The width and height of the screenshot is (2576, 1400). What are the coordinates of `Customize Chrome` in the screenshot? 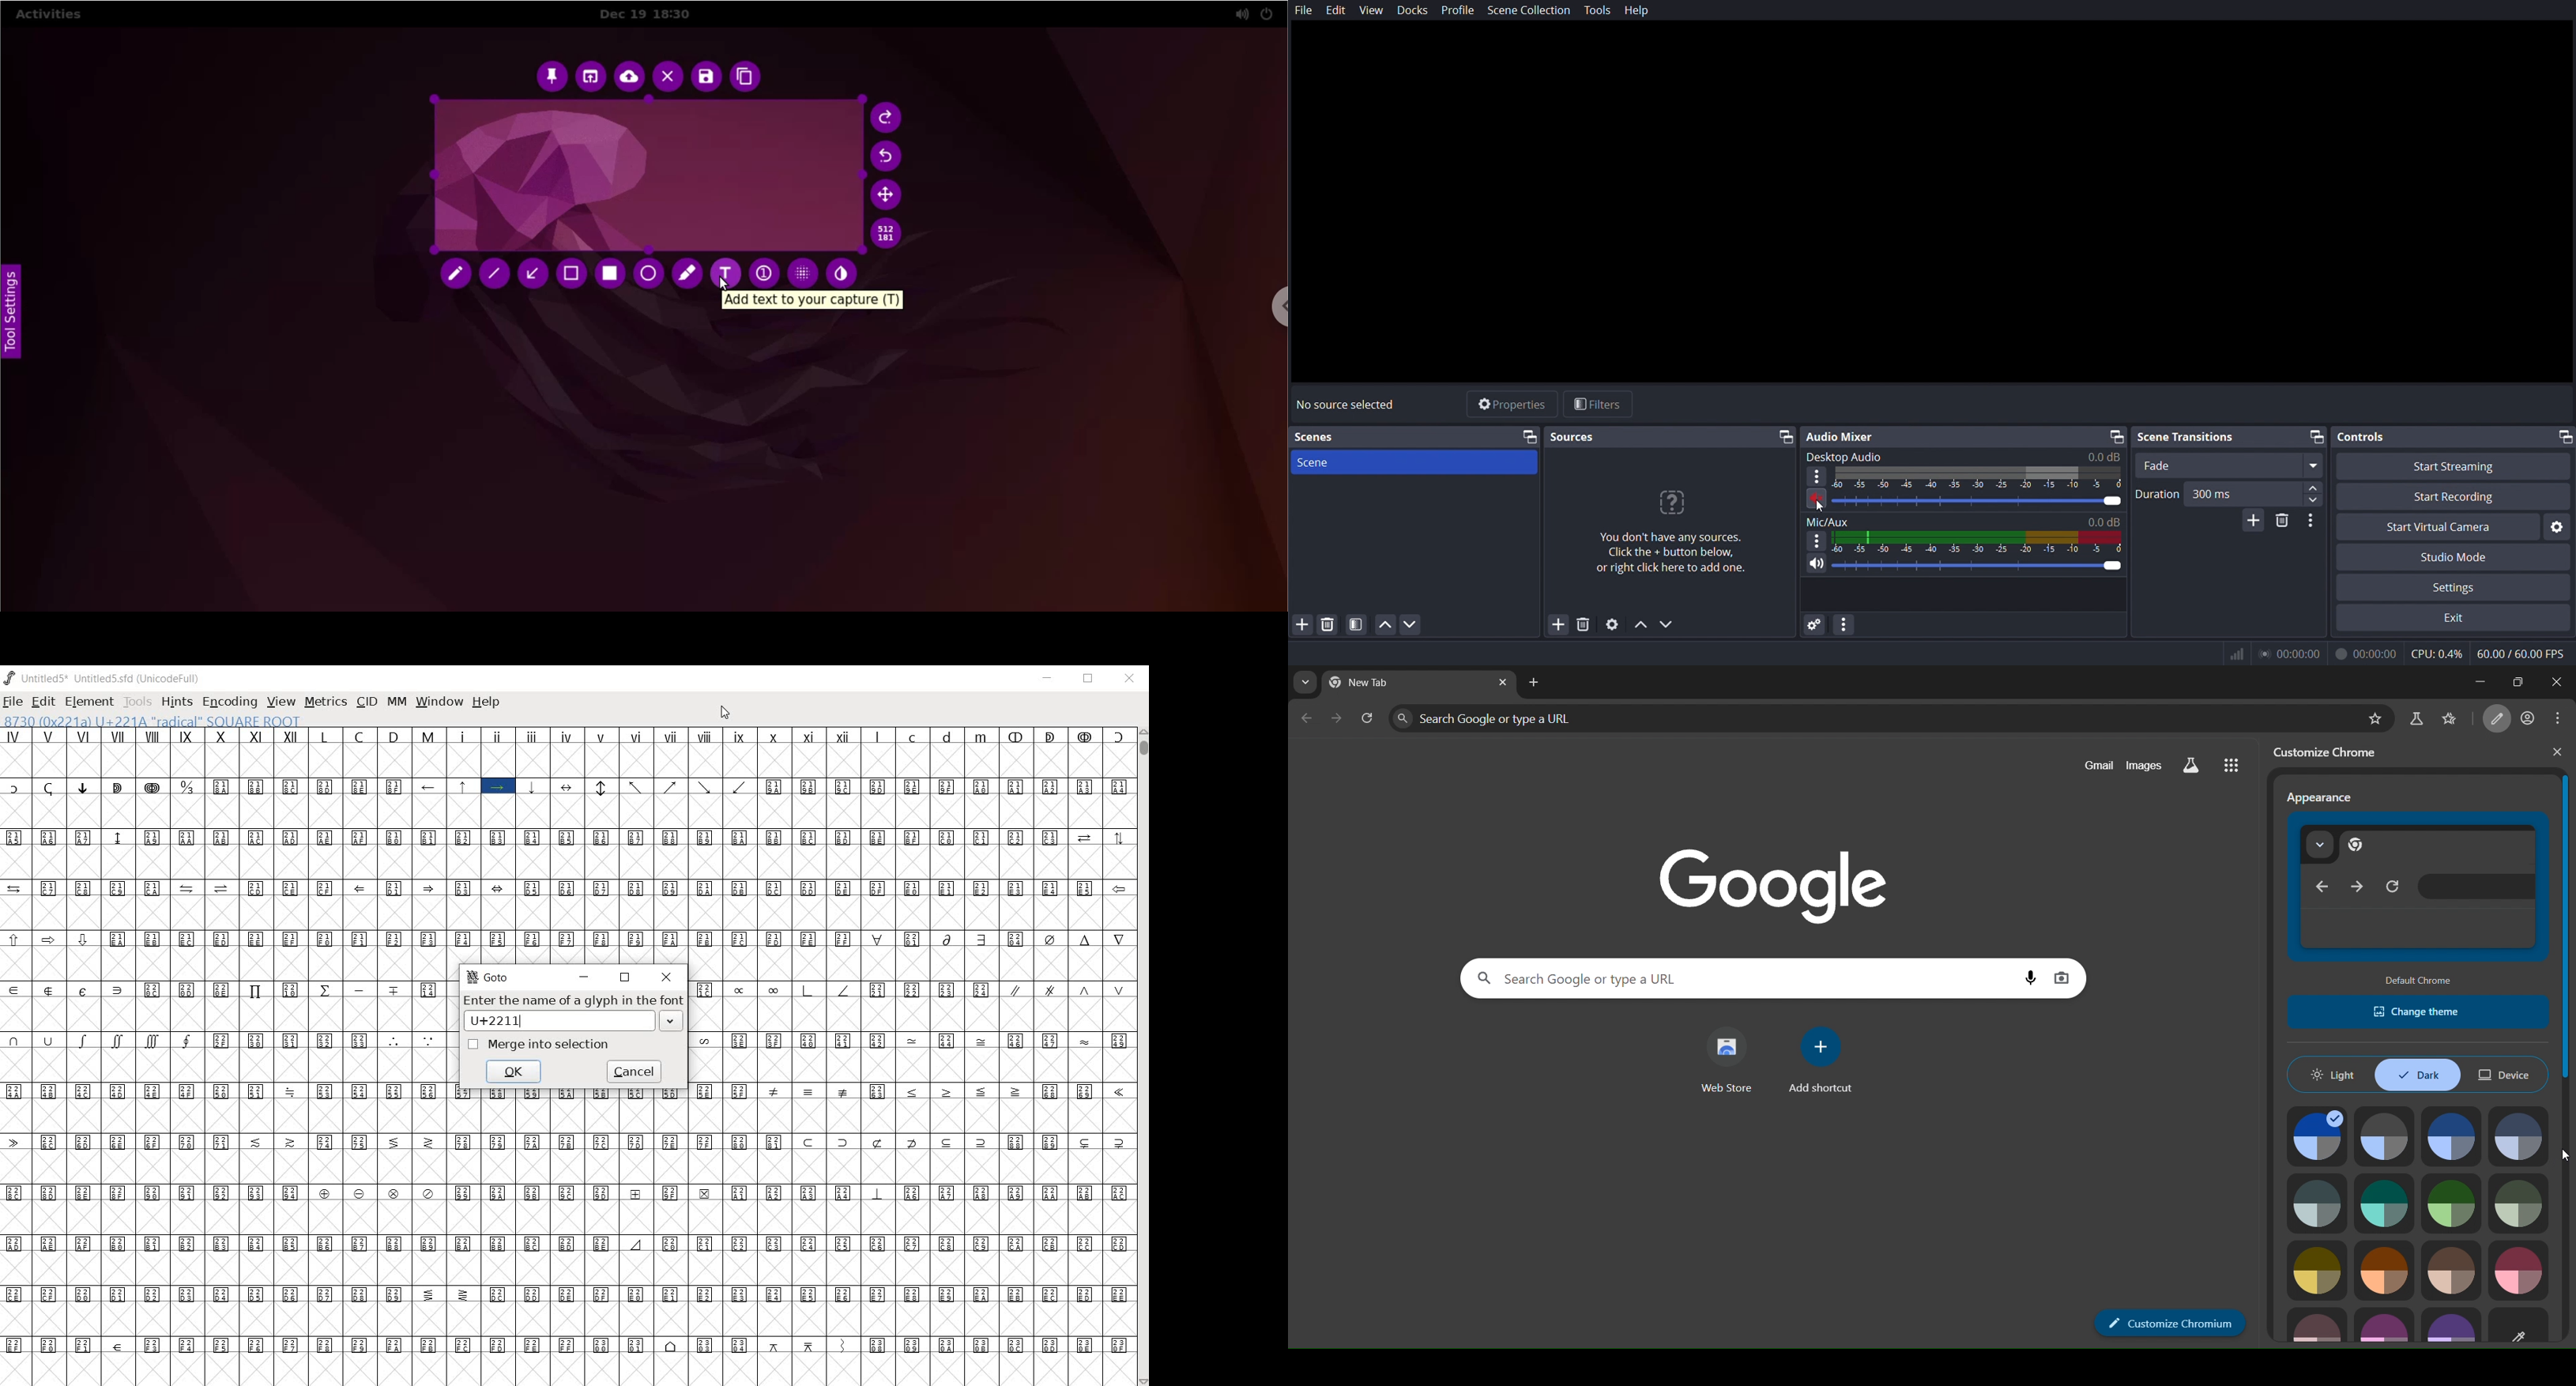 It's located at (2169, 1323).